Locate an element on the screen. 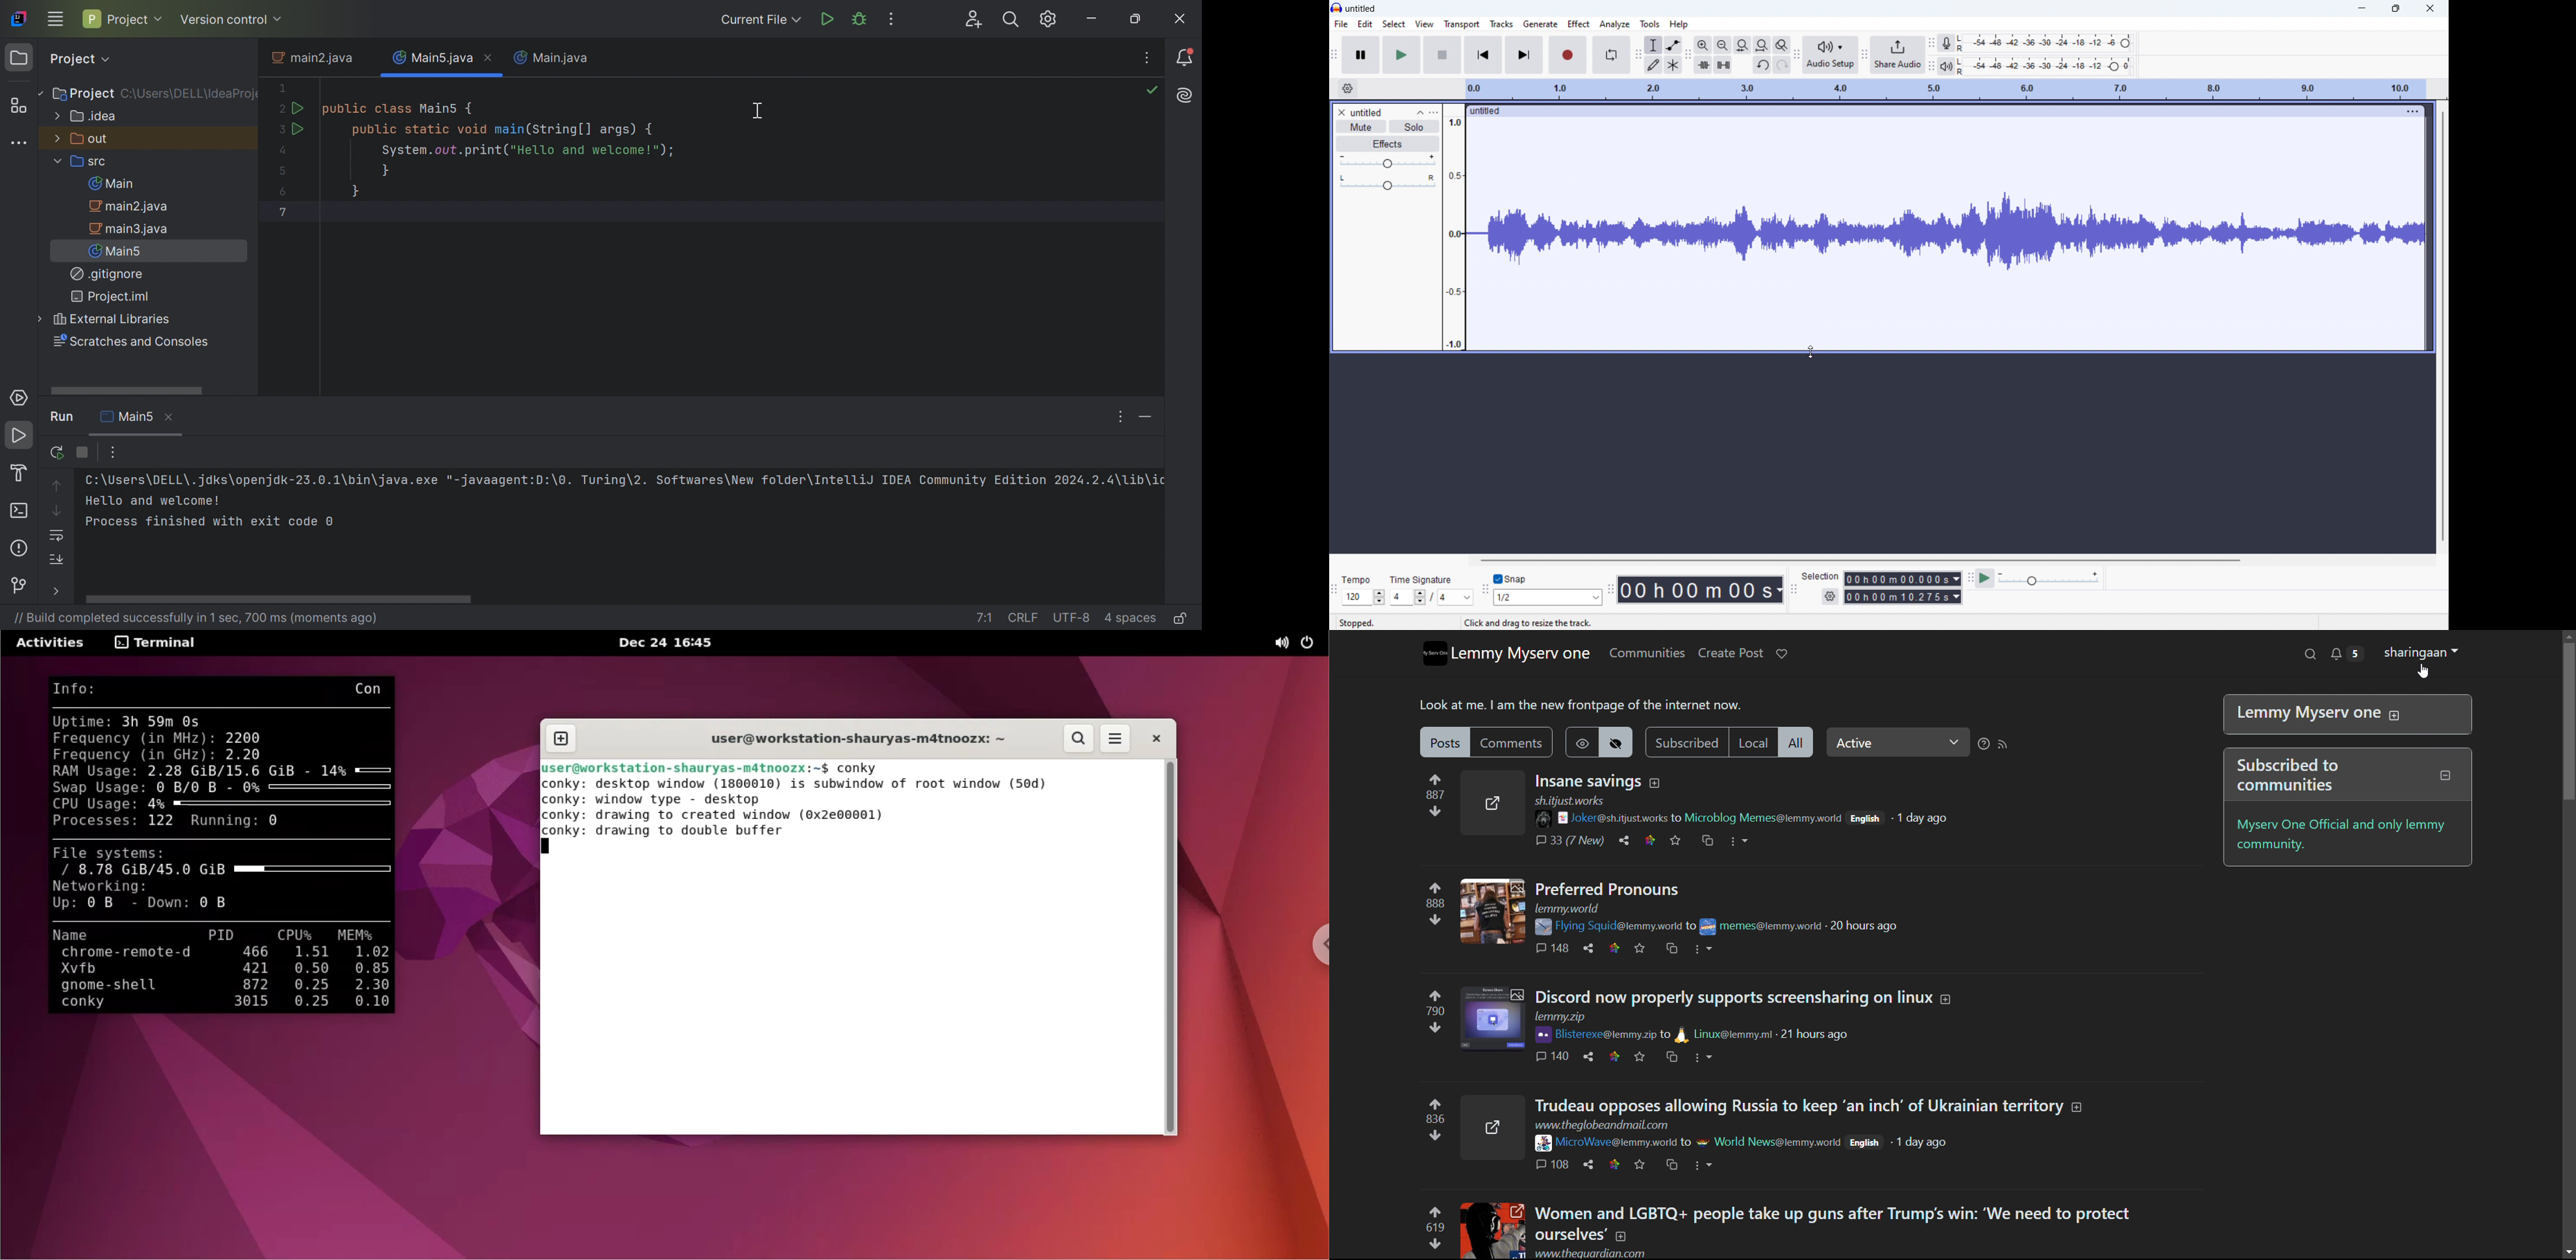 The width and height of the screenshot is (2576, 1260). play at speed toolbar is located at coordinates (1971, 578).